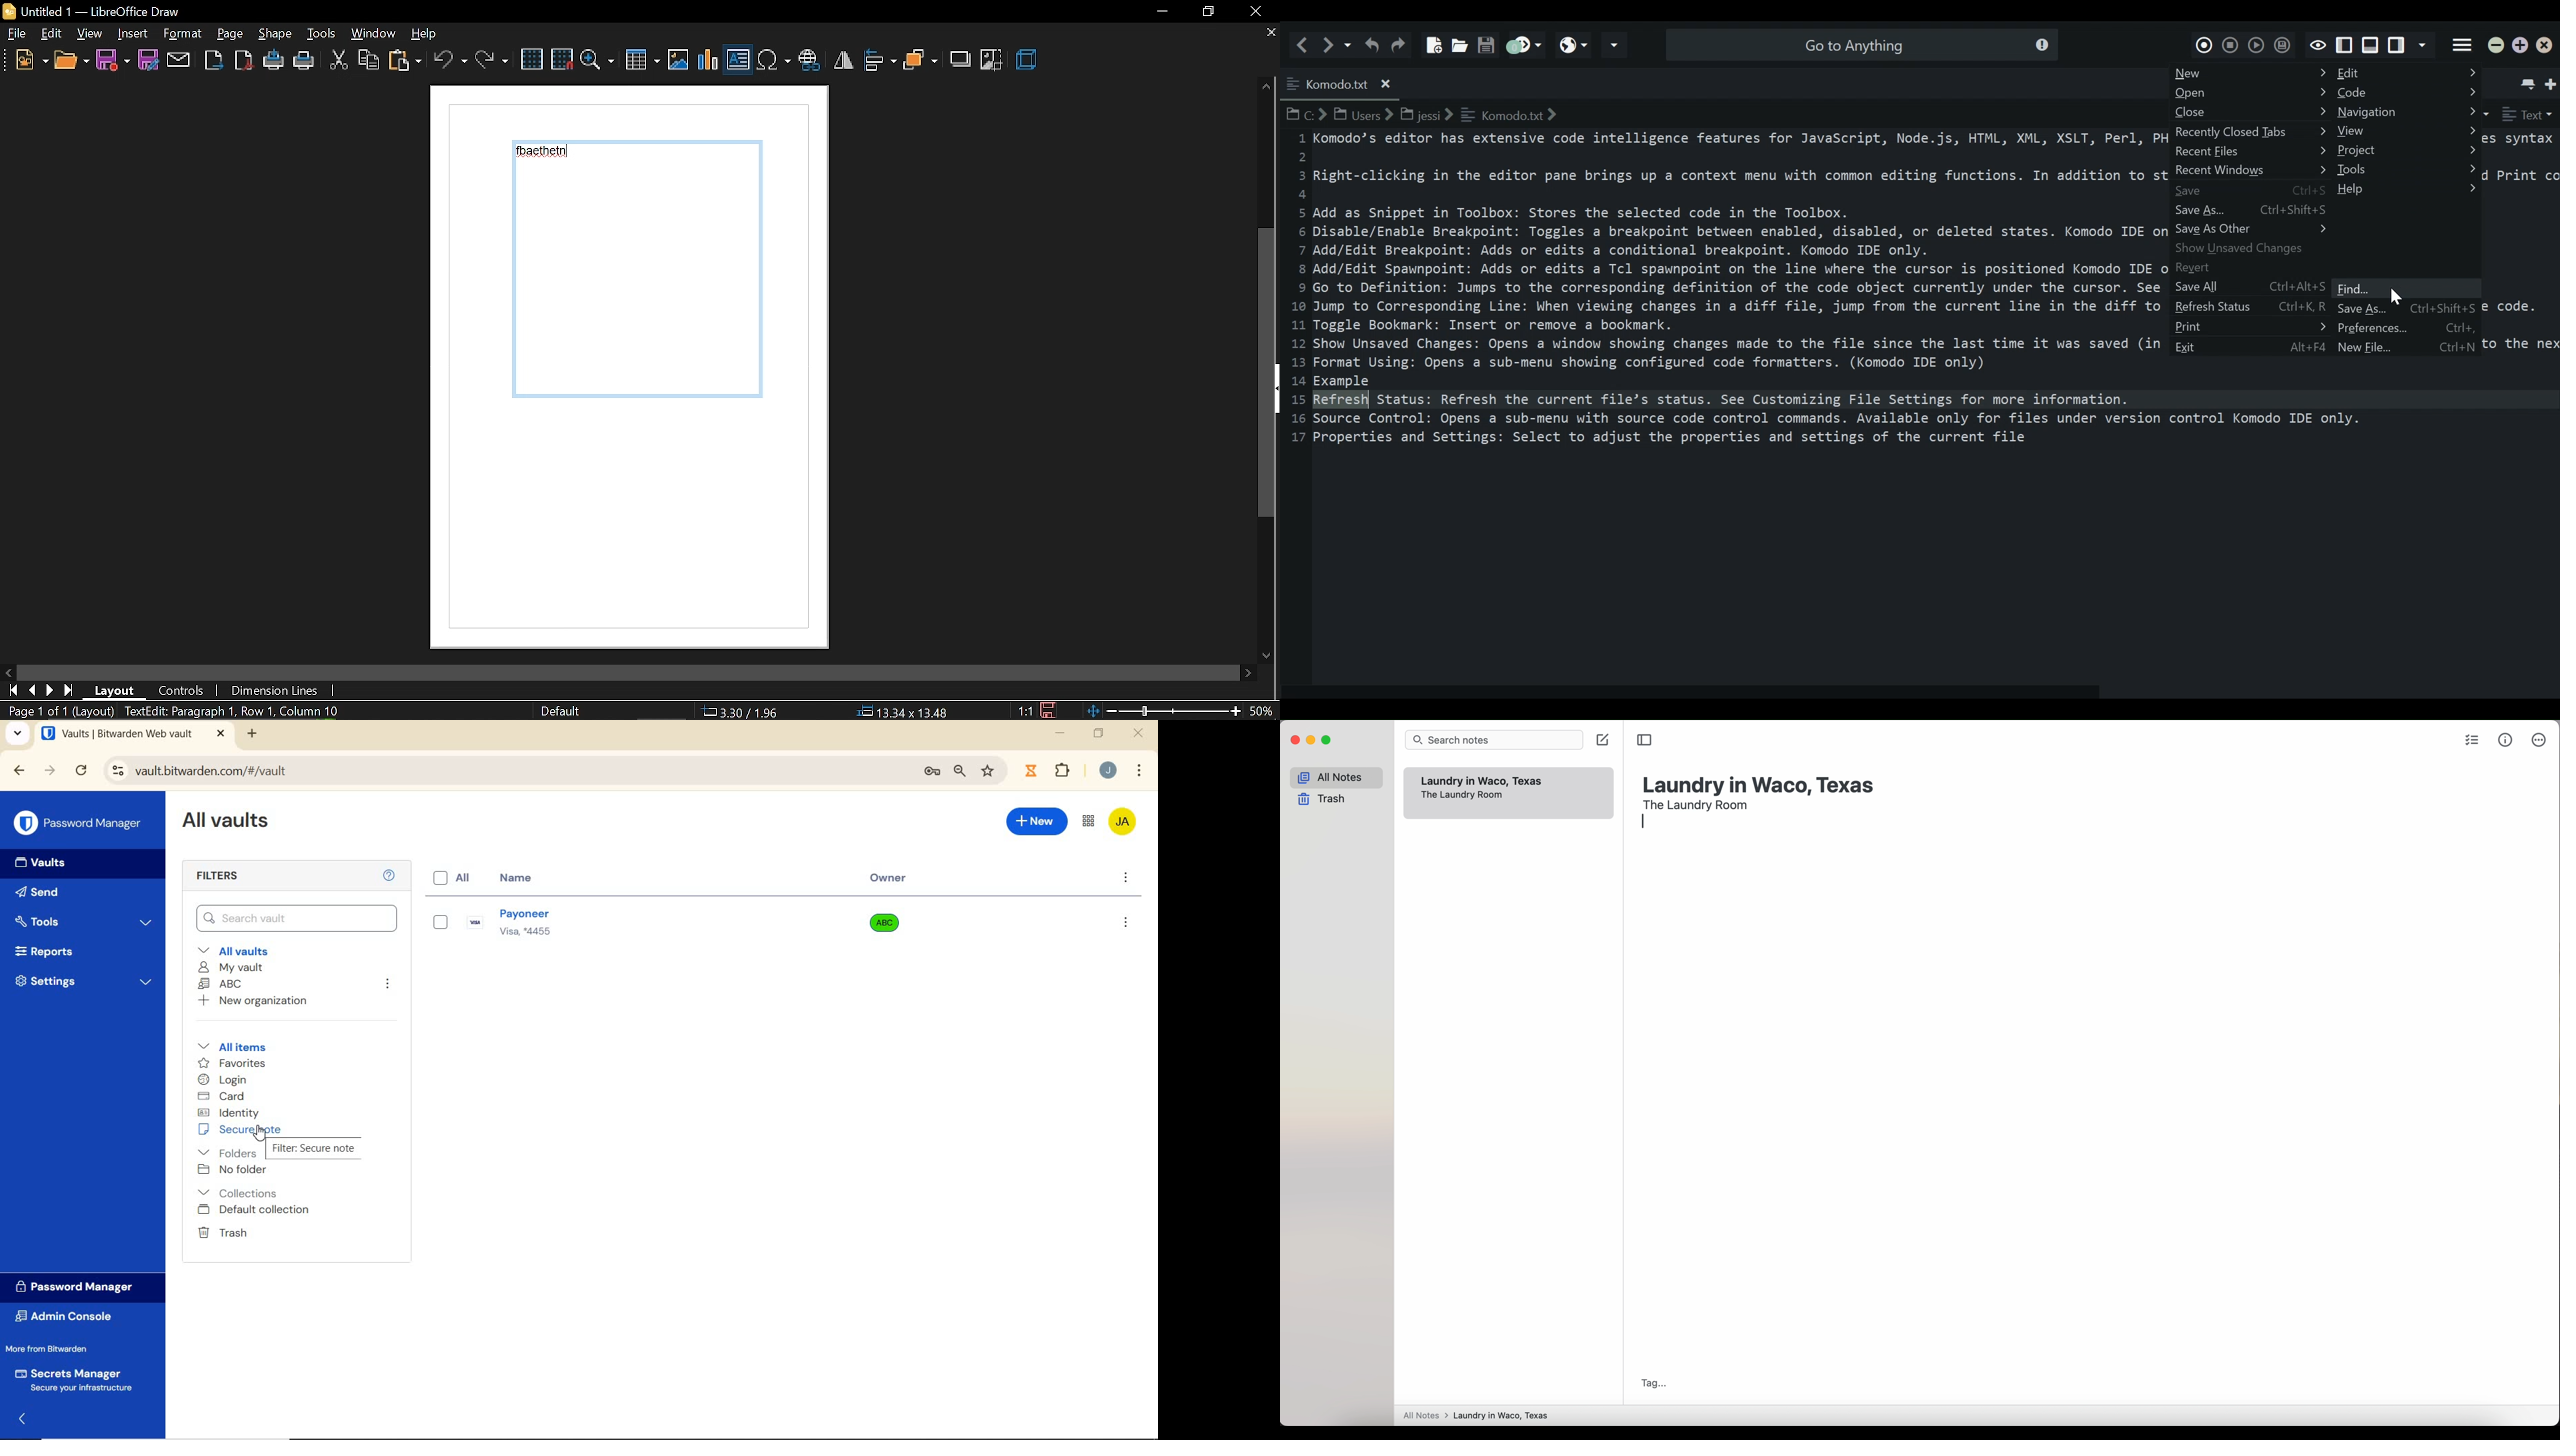 The width and height of the screenshot is (2576, 1456). I want to click on Admin Console, so click(71, 1316).